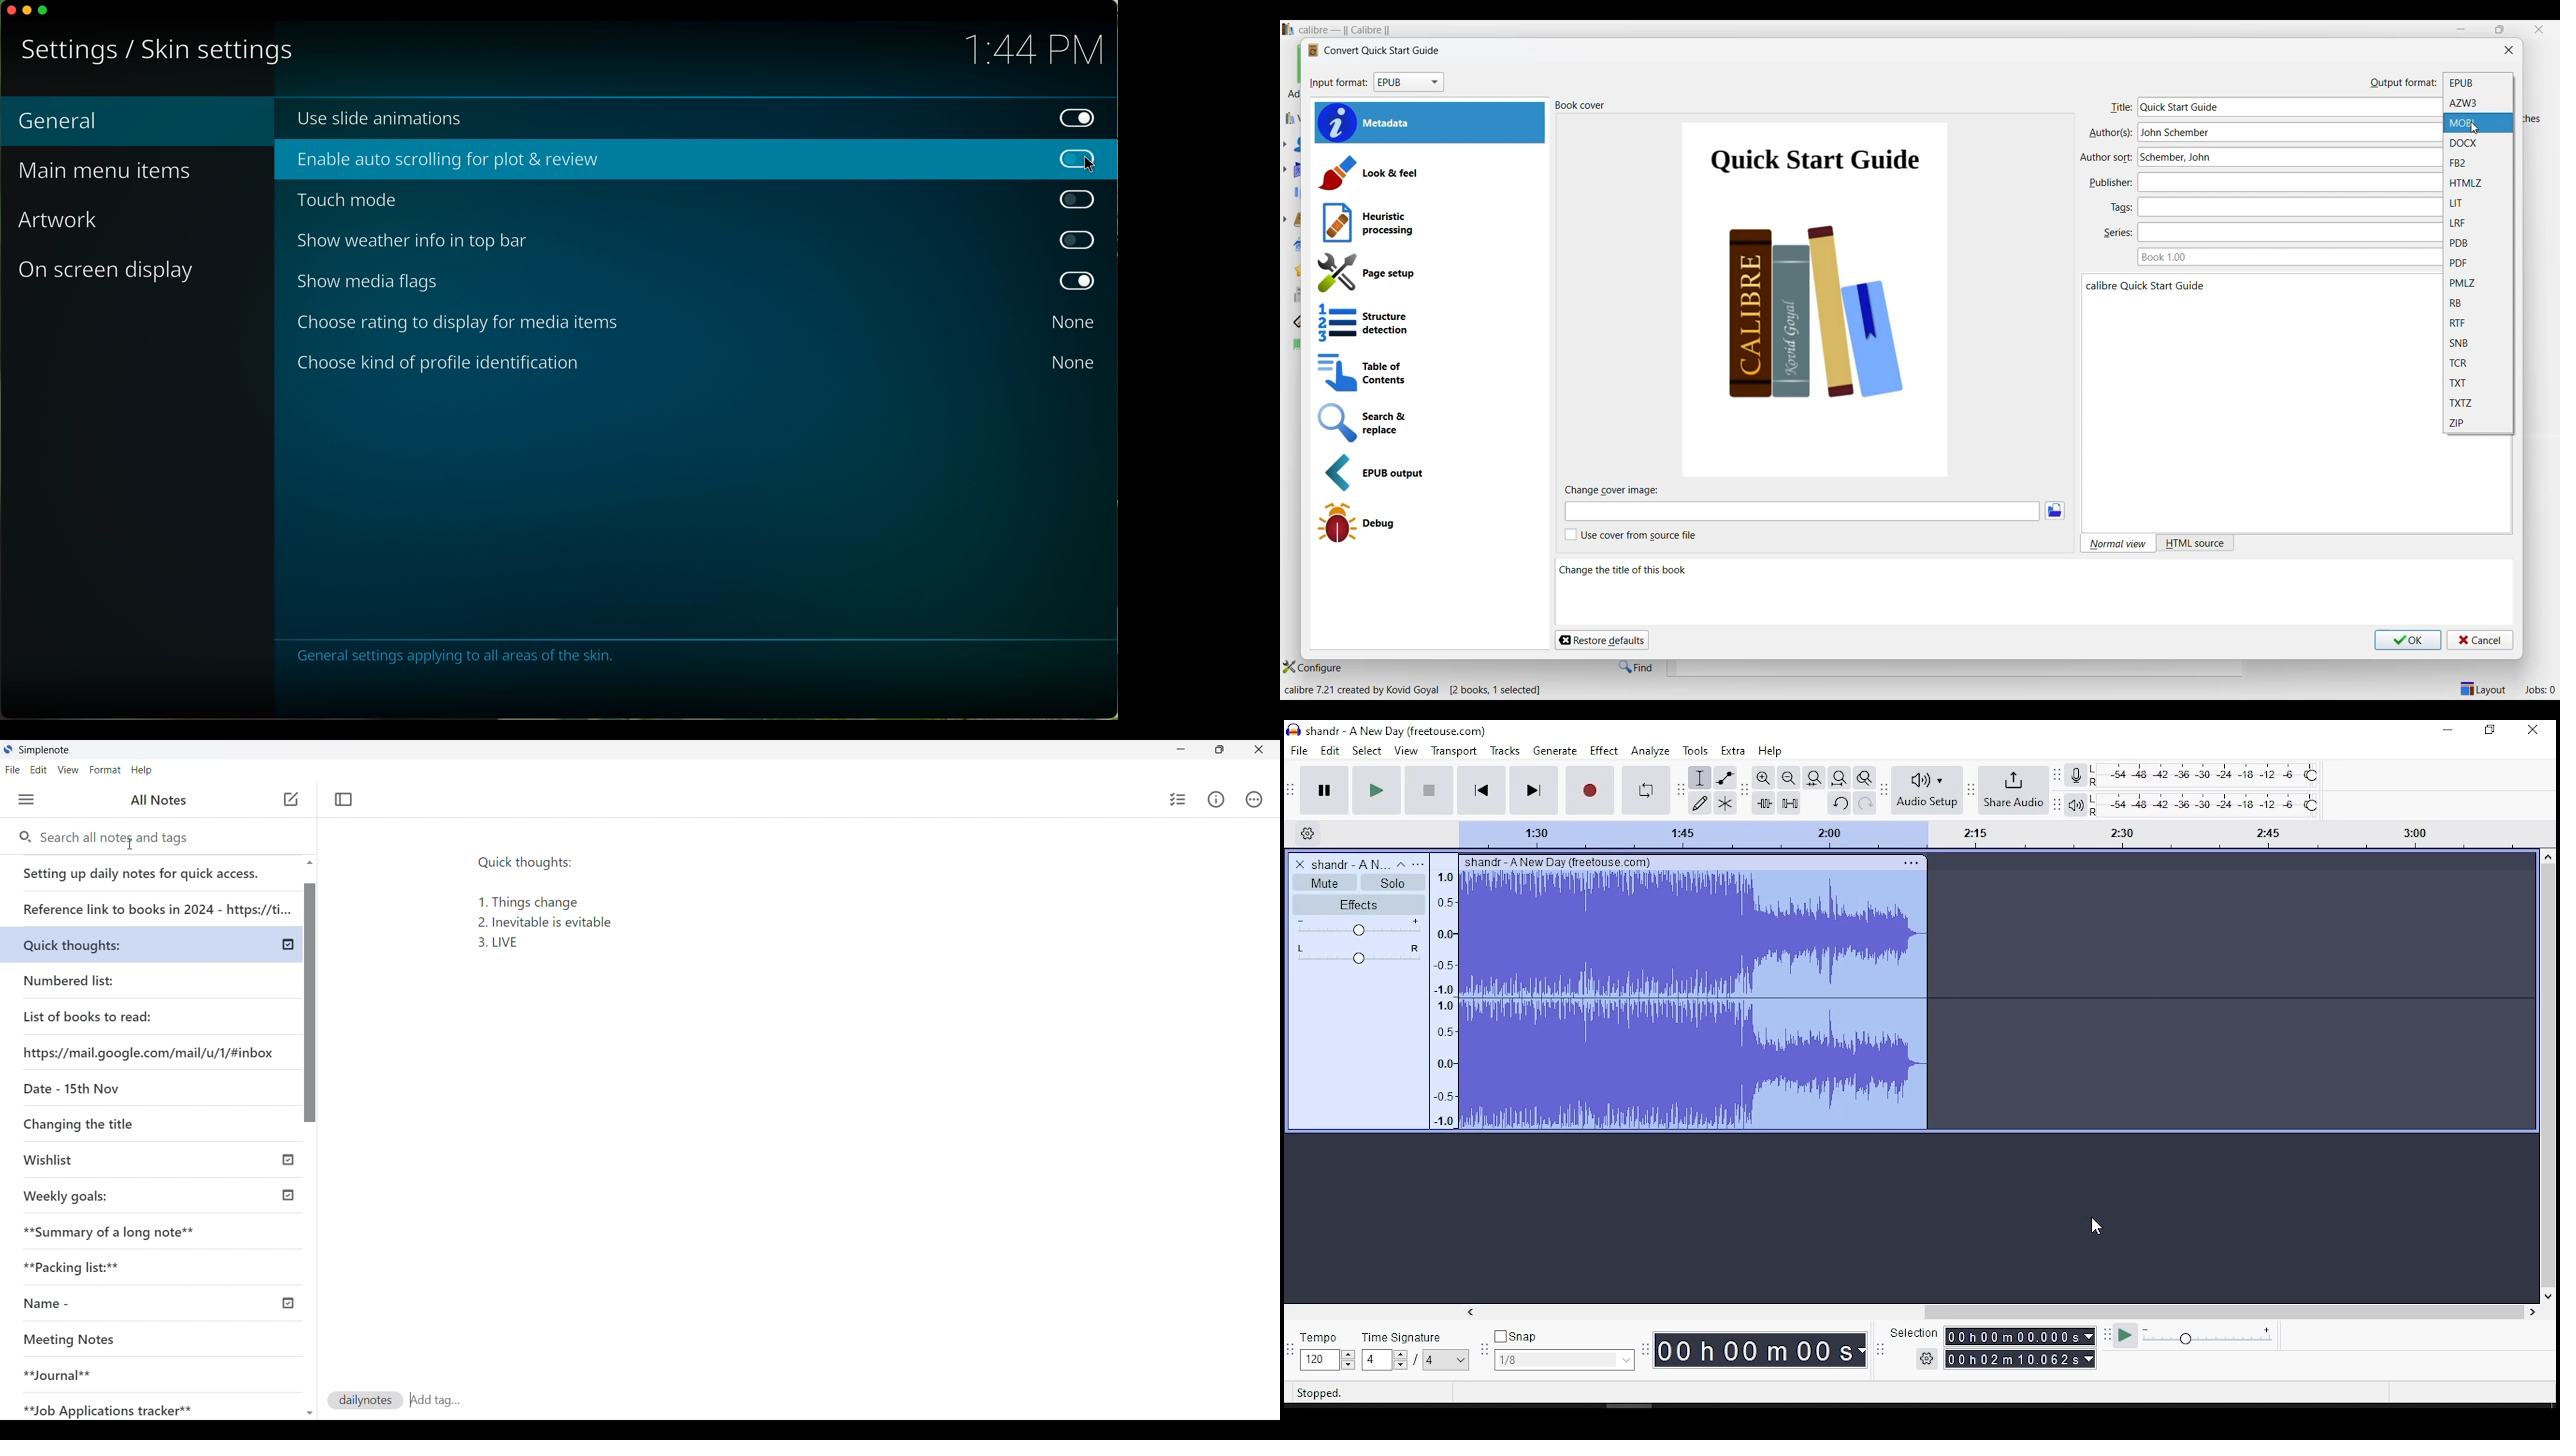  I want to click on file, so click(1298, 750).